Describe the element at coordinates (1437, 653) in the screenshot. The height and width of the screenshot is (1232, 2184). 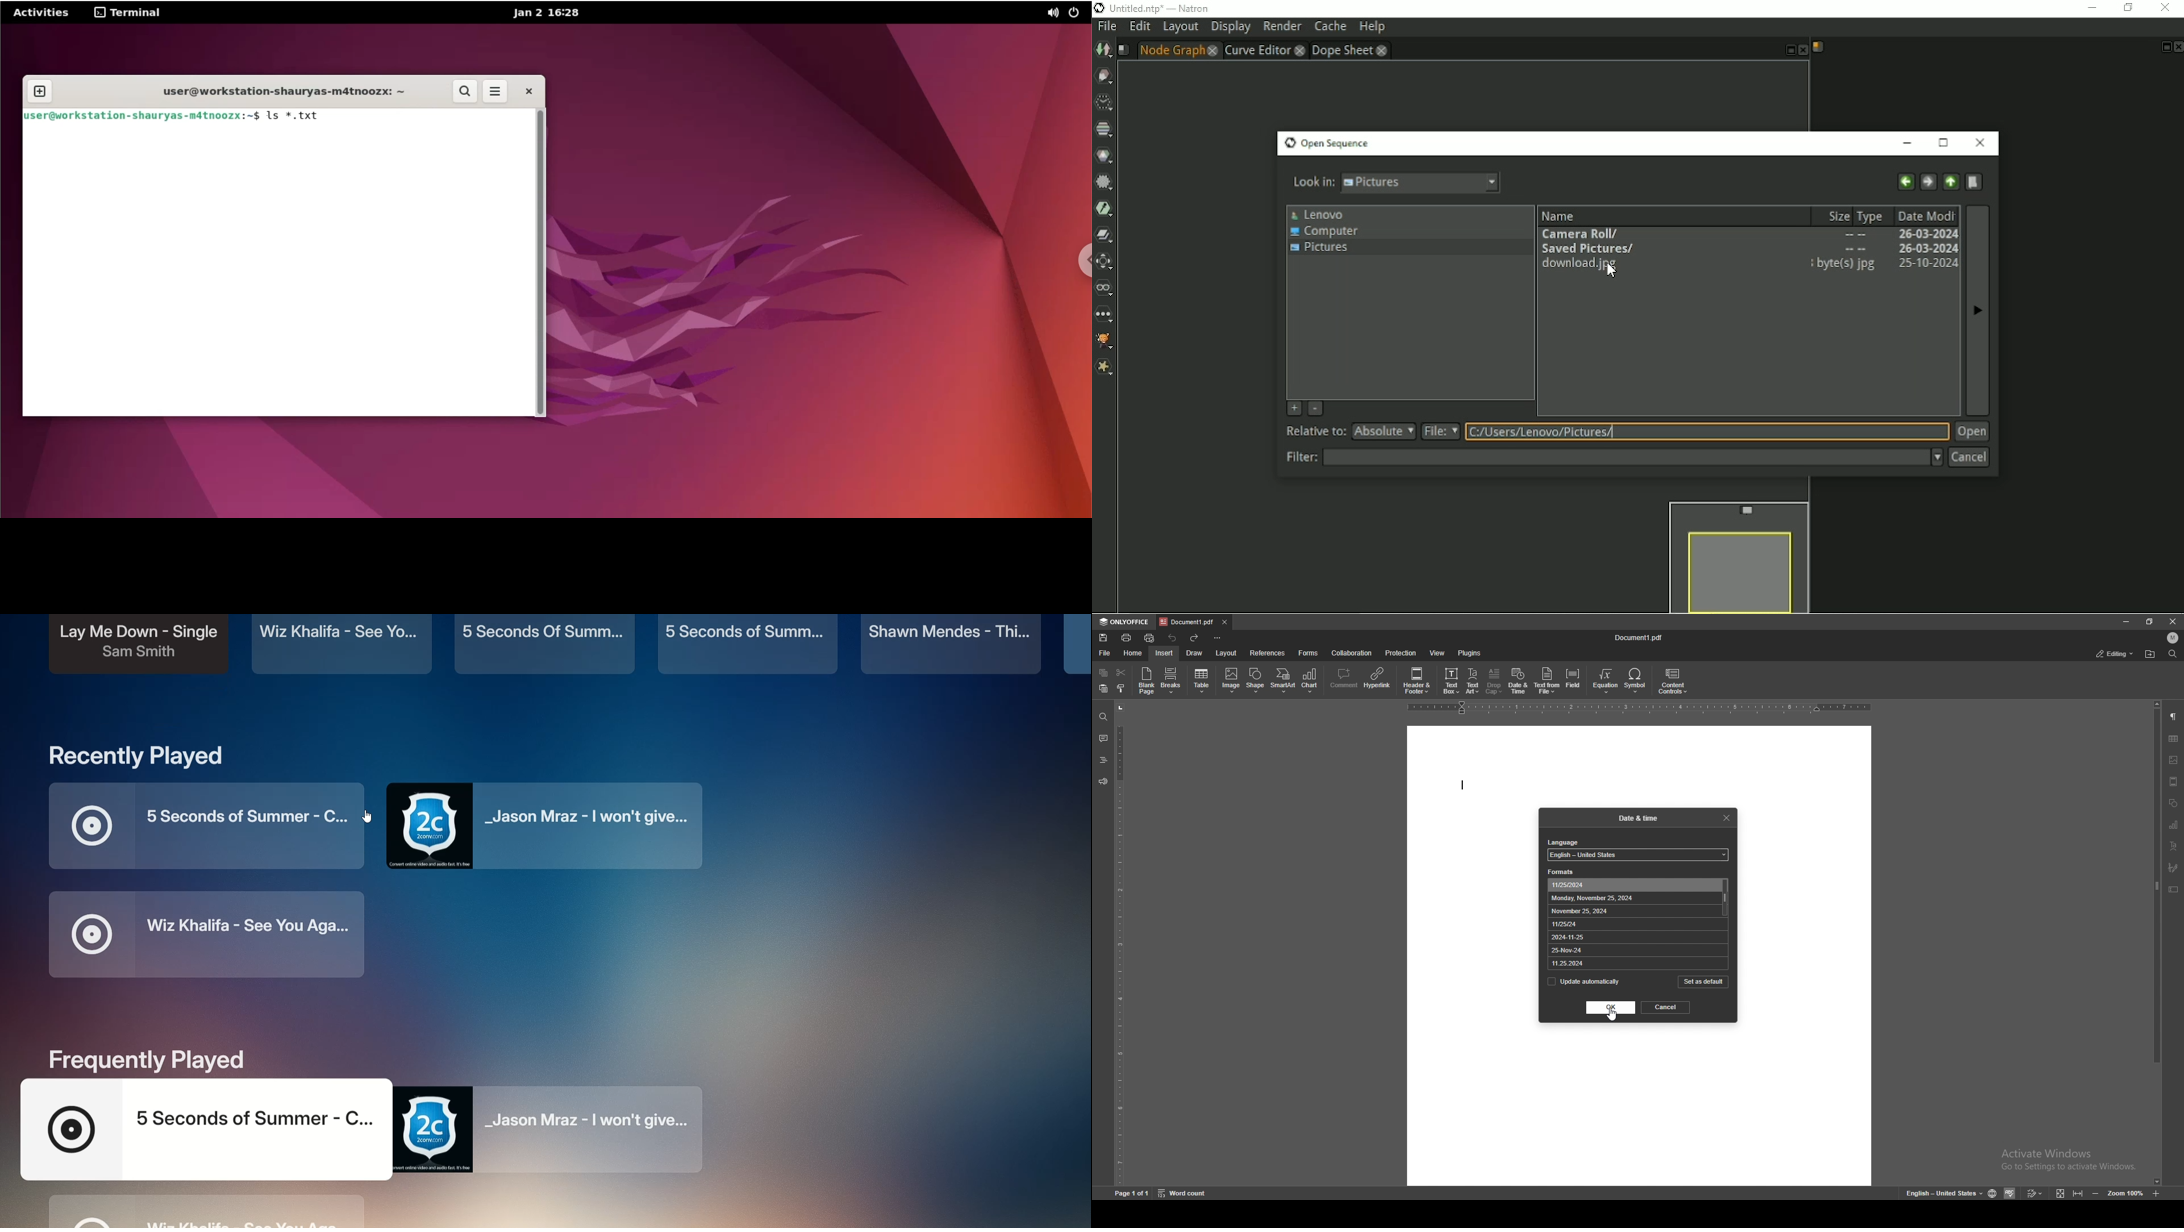
I see `view` at that location.